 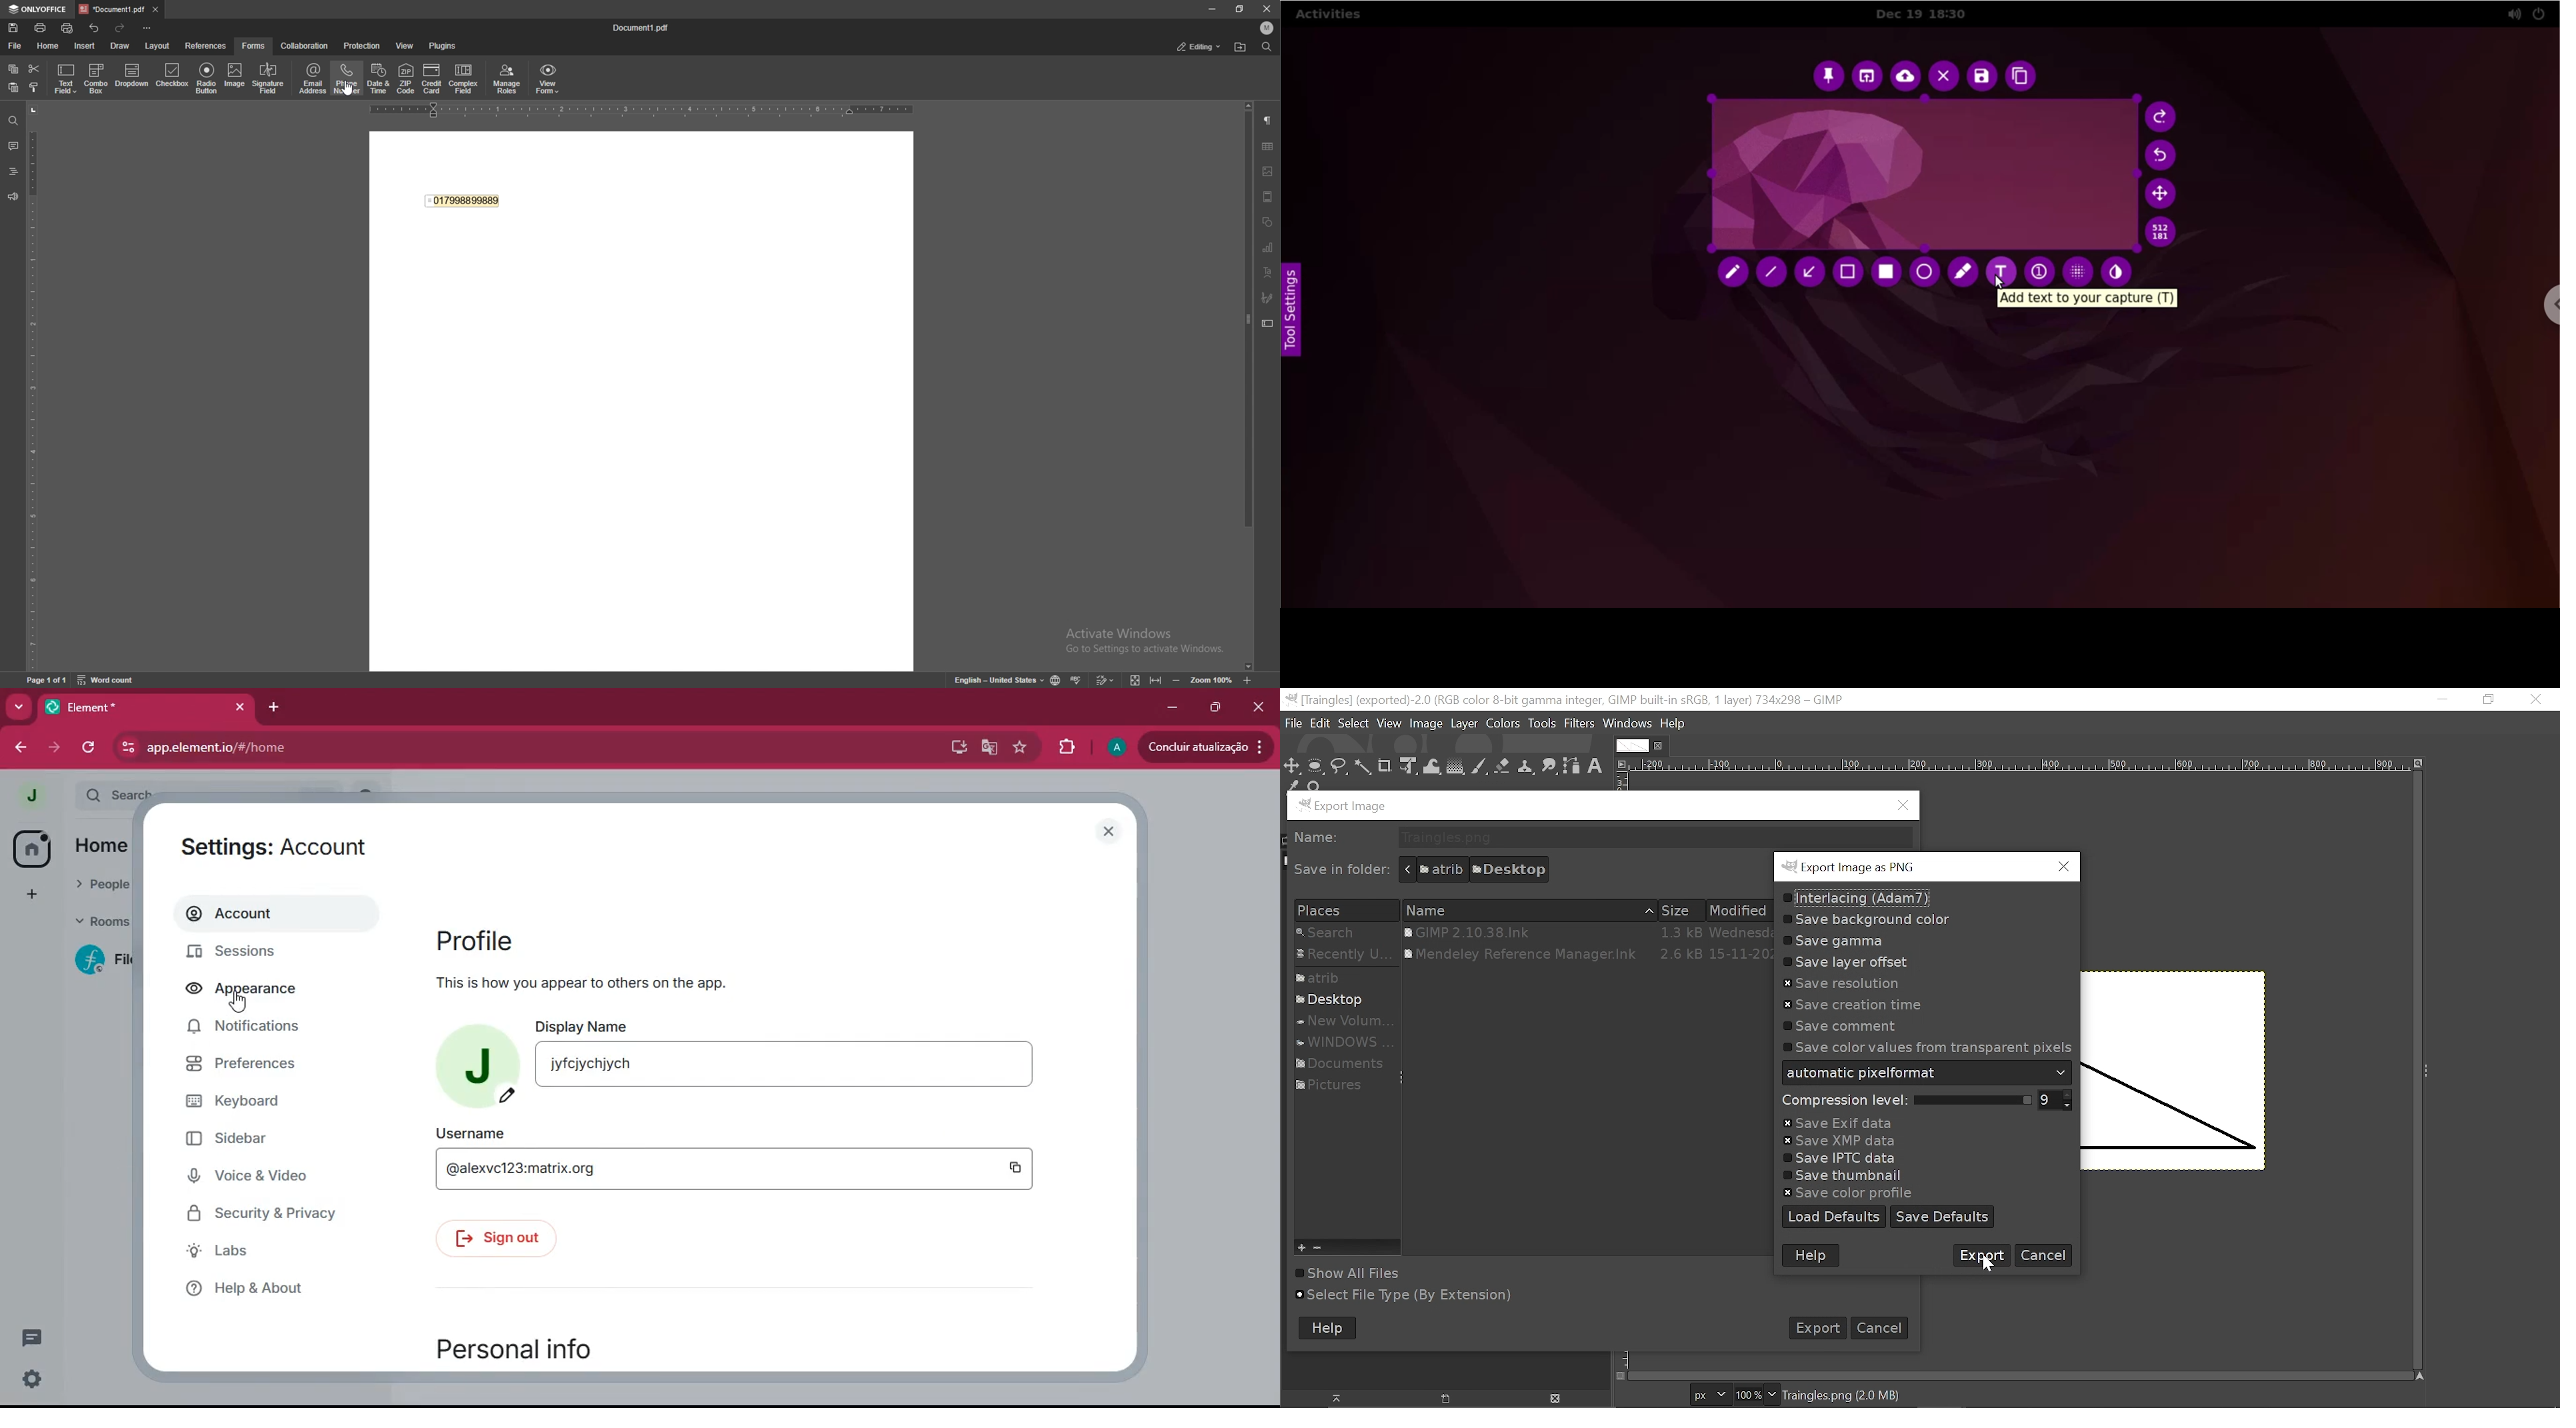 I want to click on copy, so click(x=13, y=69).